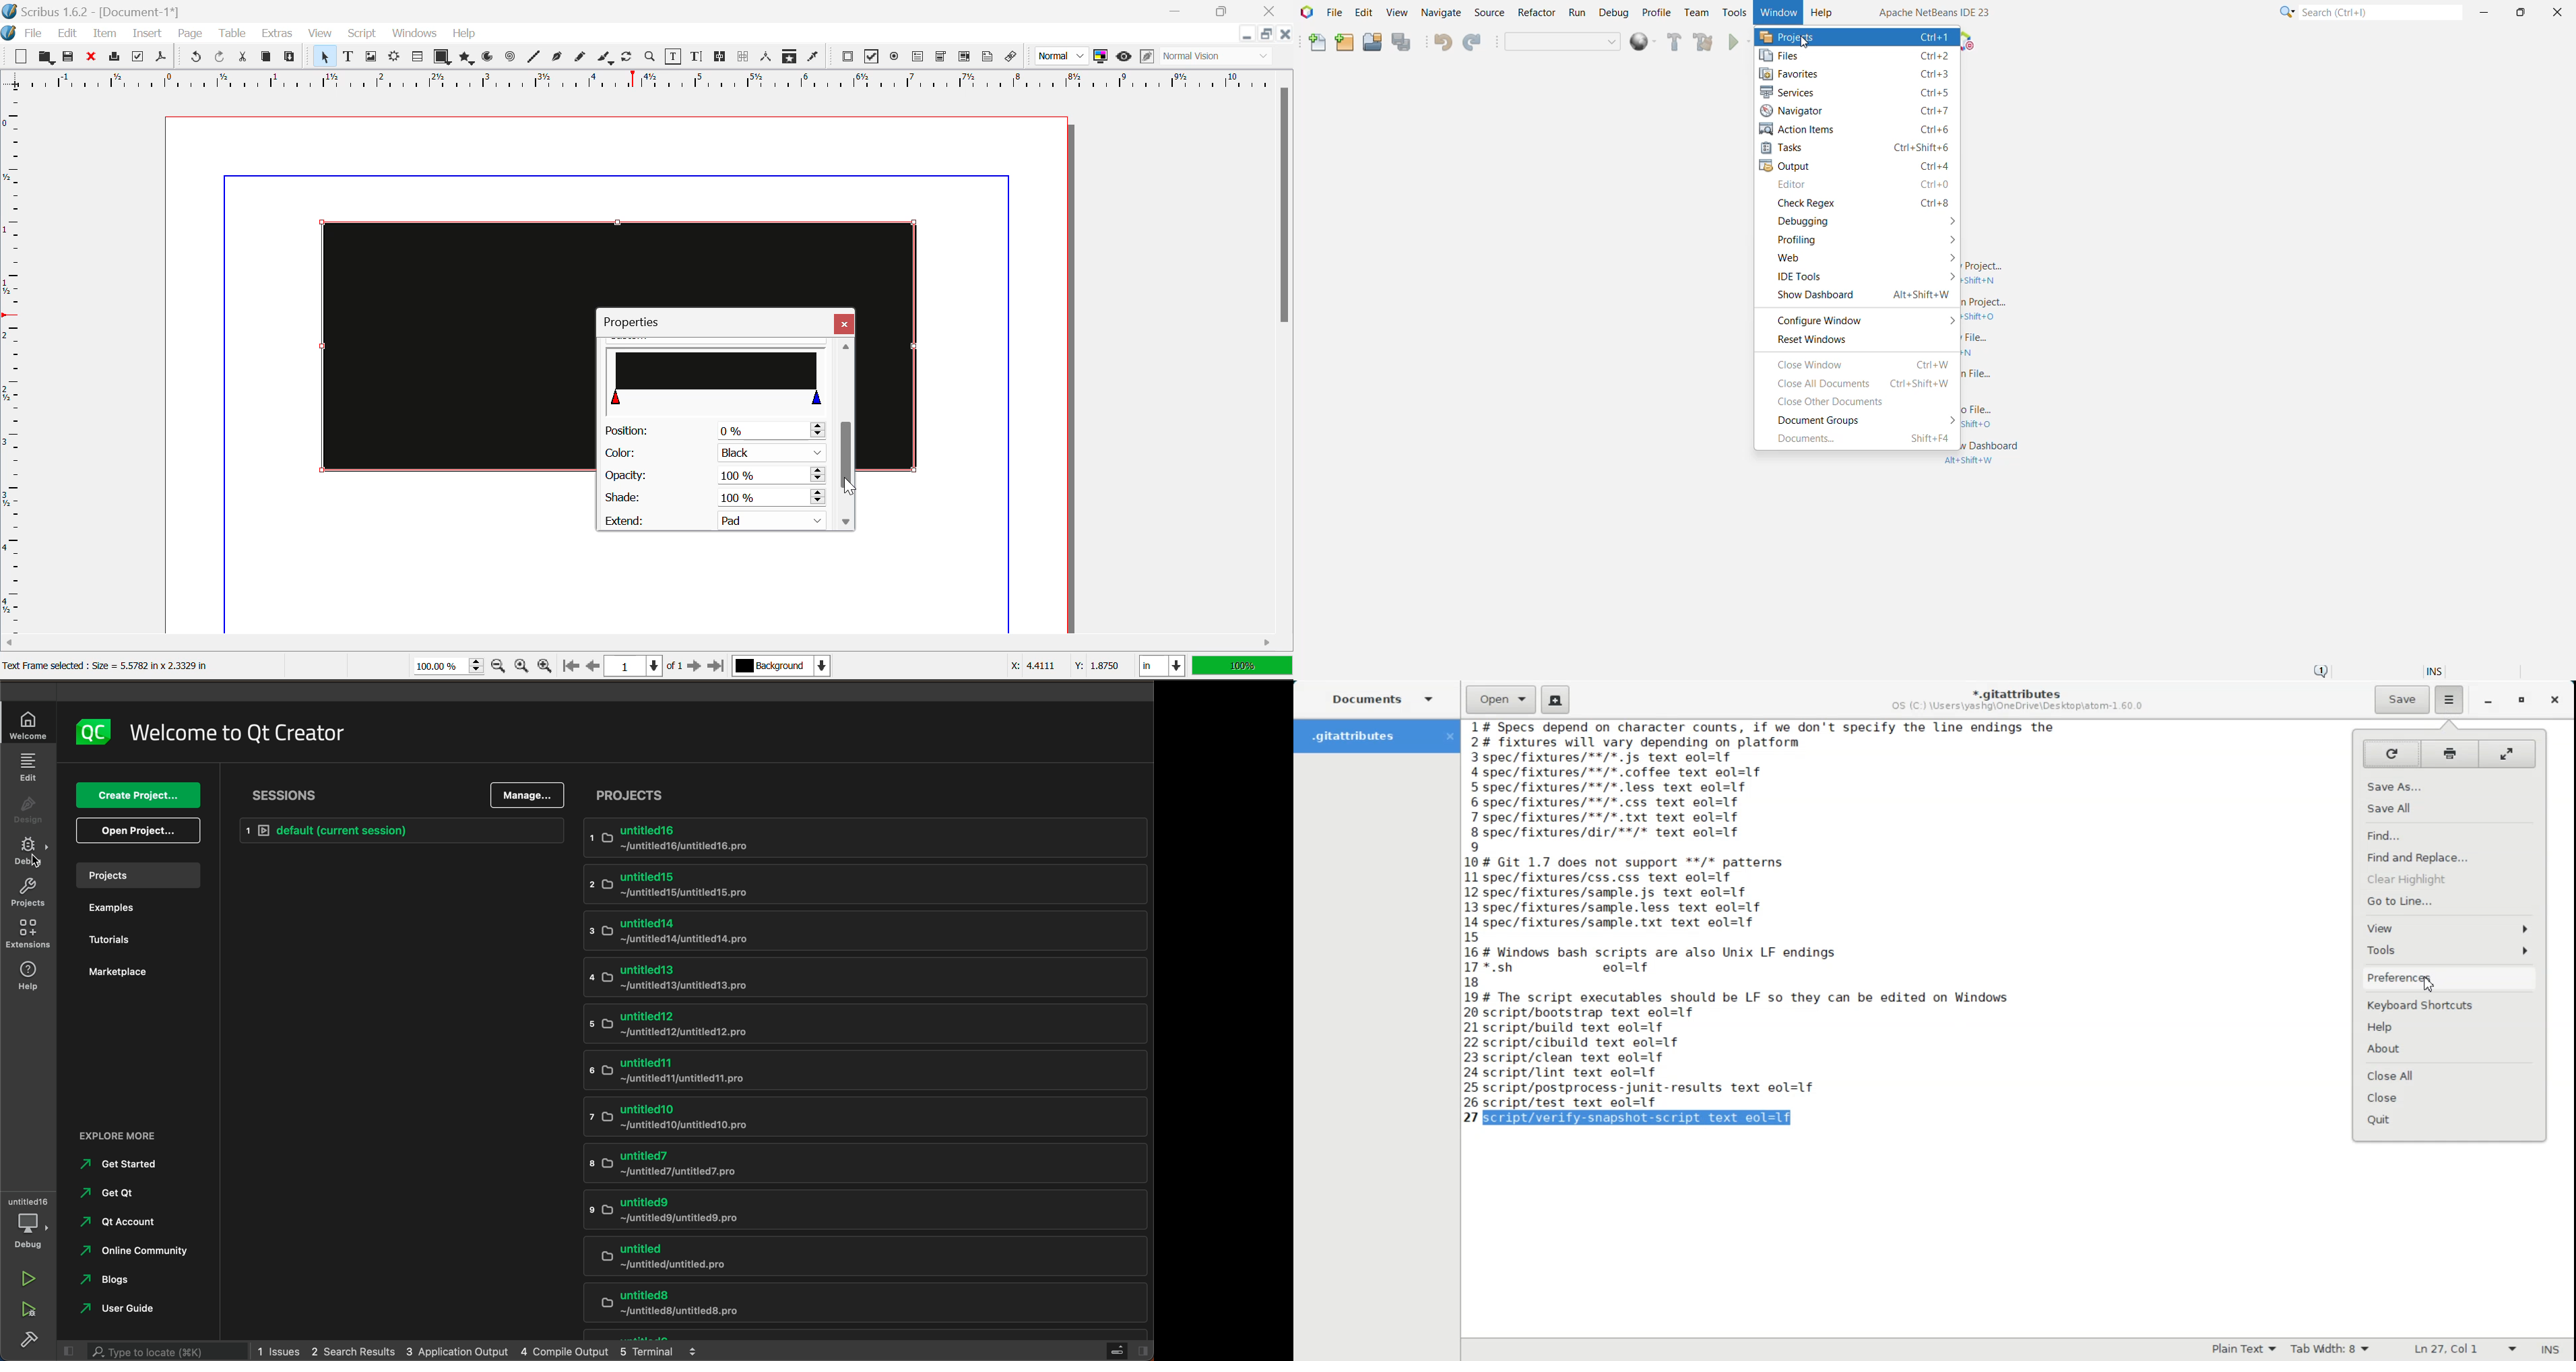 The image size is (2576, 1372). Describe the element at coordinates (2450, 807) in the screenshot. I see `Save All` at that location.